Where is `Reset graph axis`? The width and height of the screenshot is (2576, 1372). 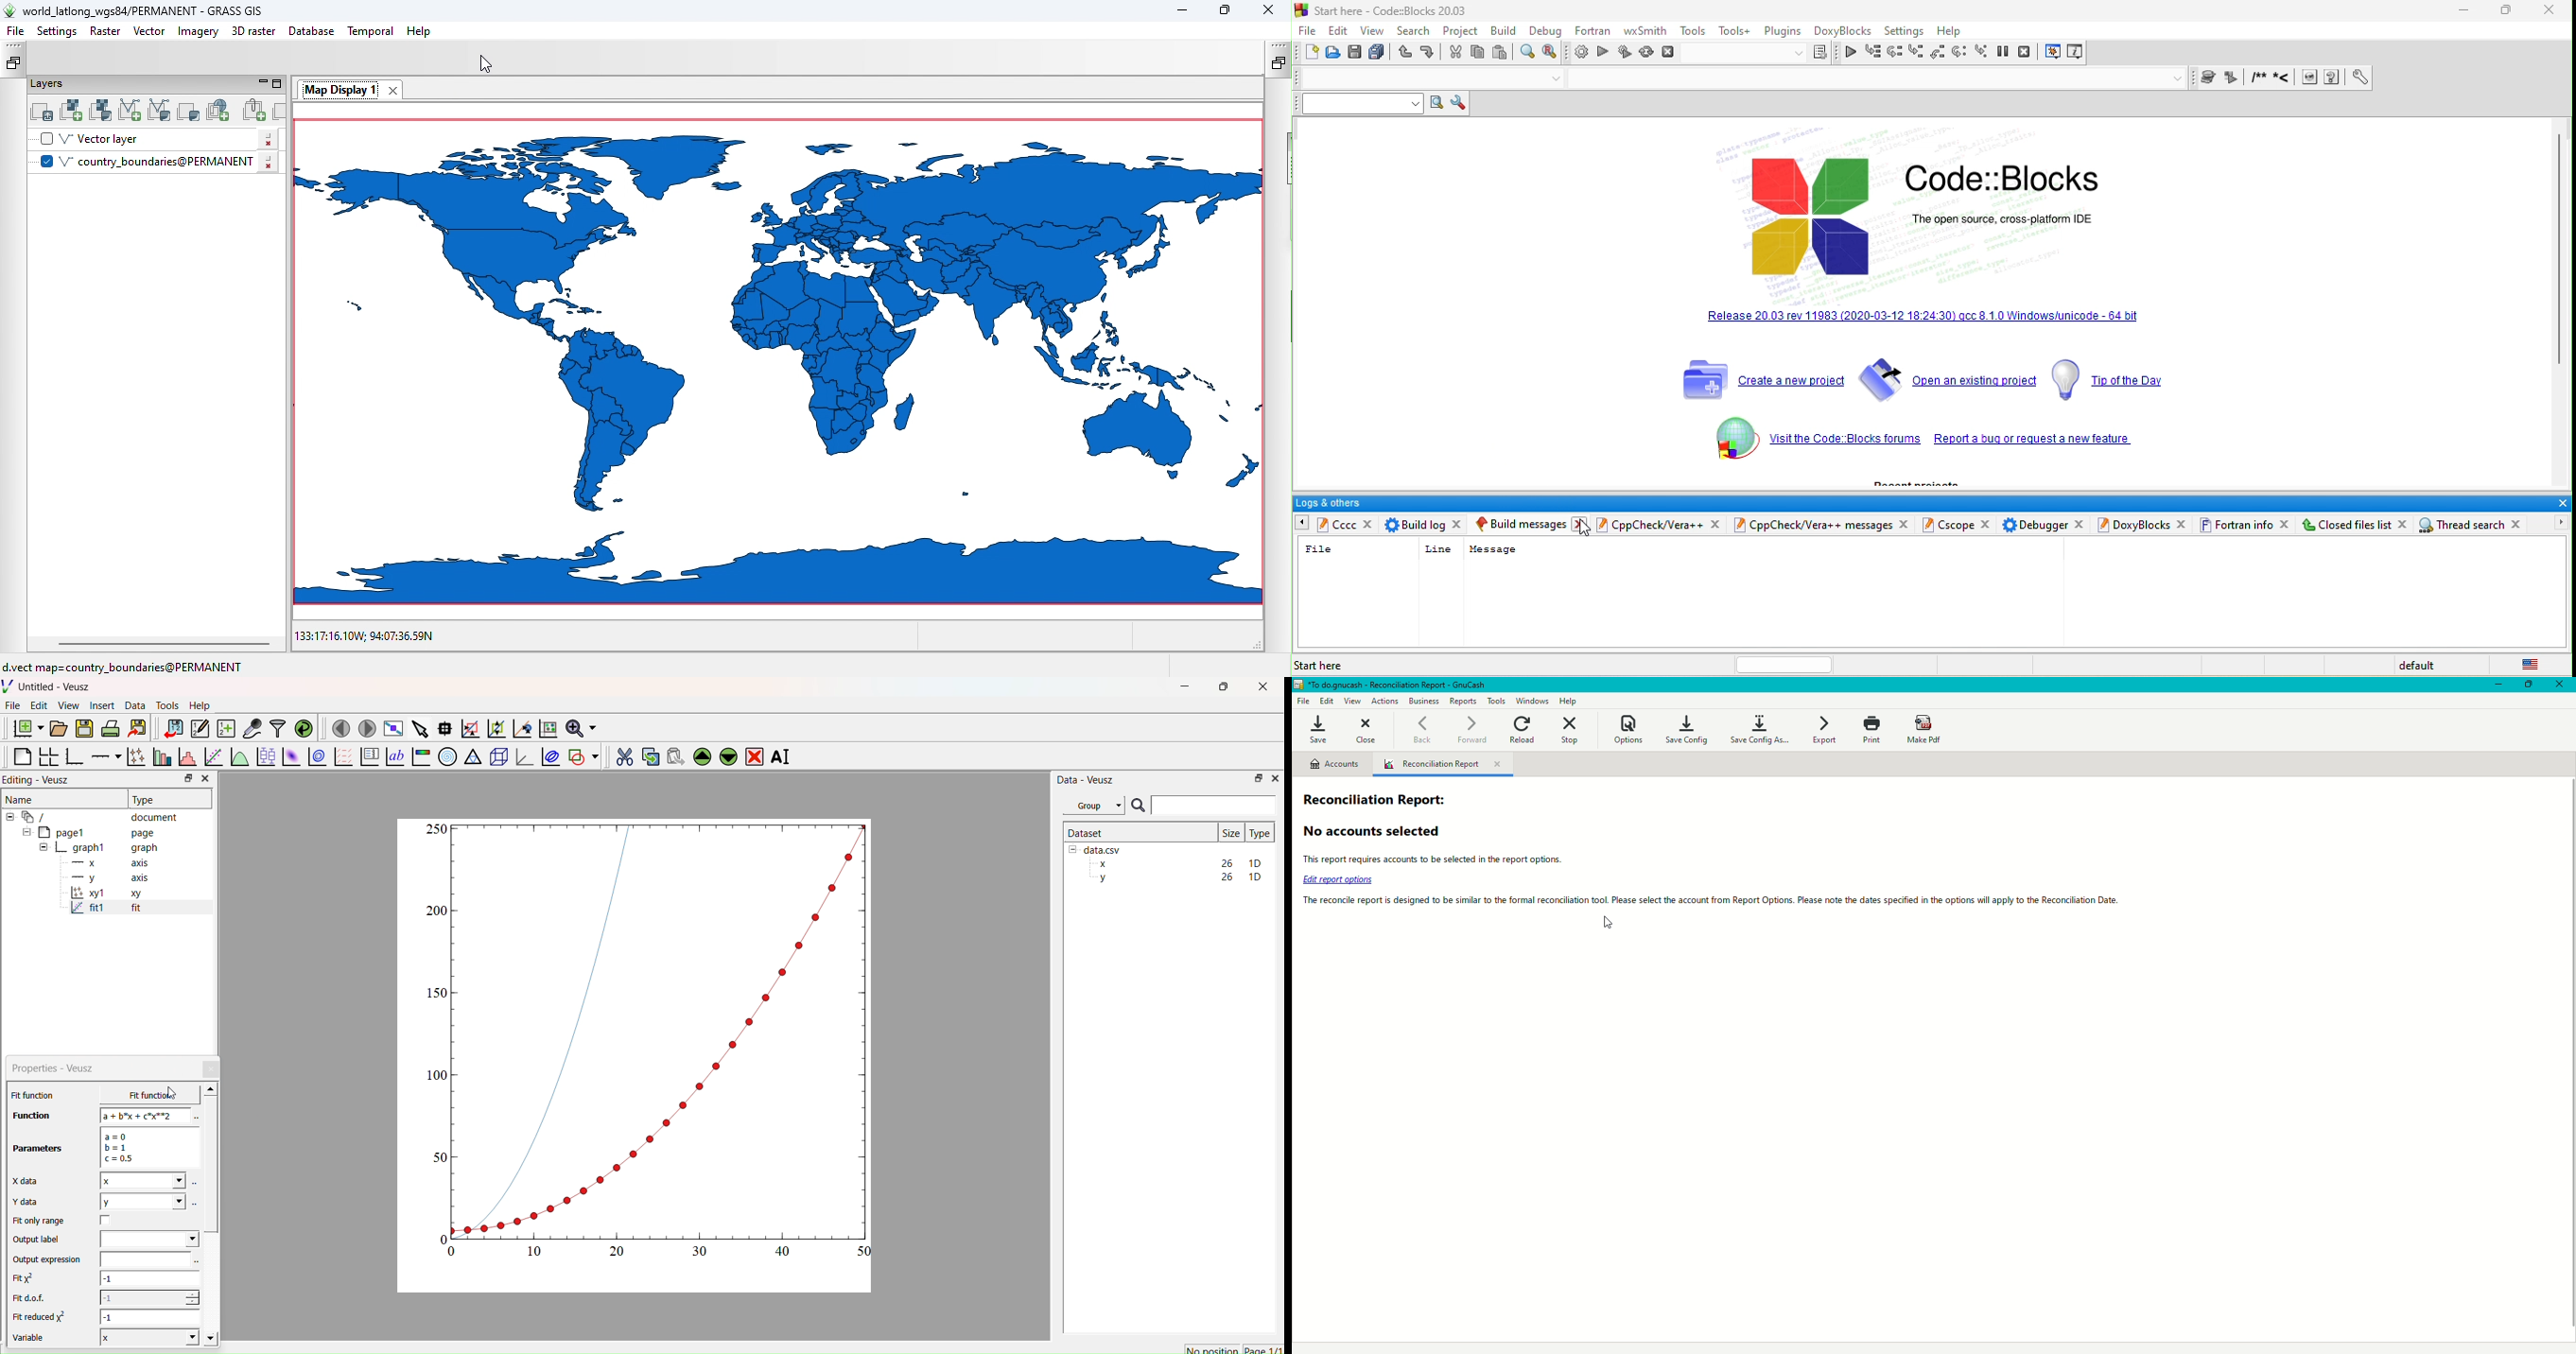
Reset graph axis is located at coordinates (547, 728).